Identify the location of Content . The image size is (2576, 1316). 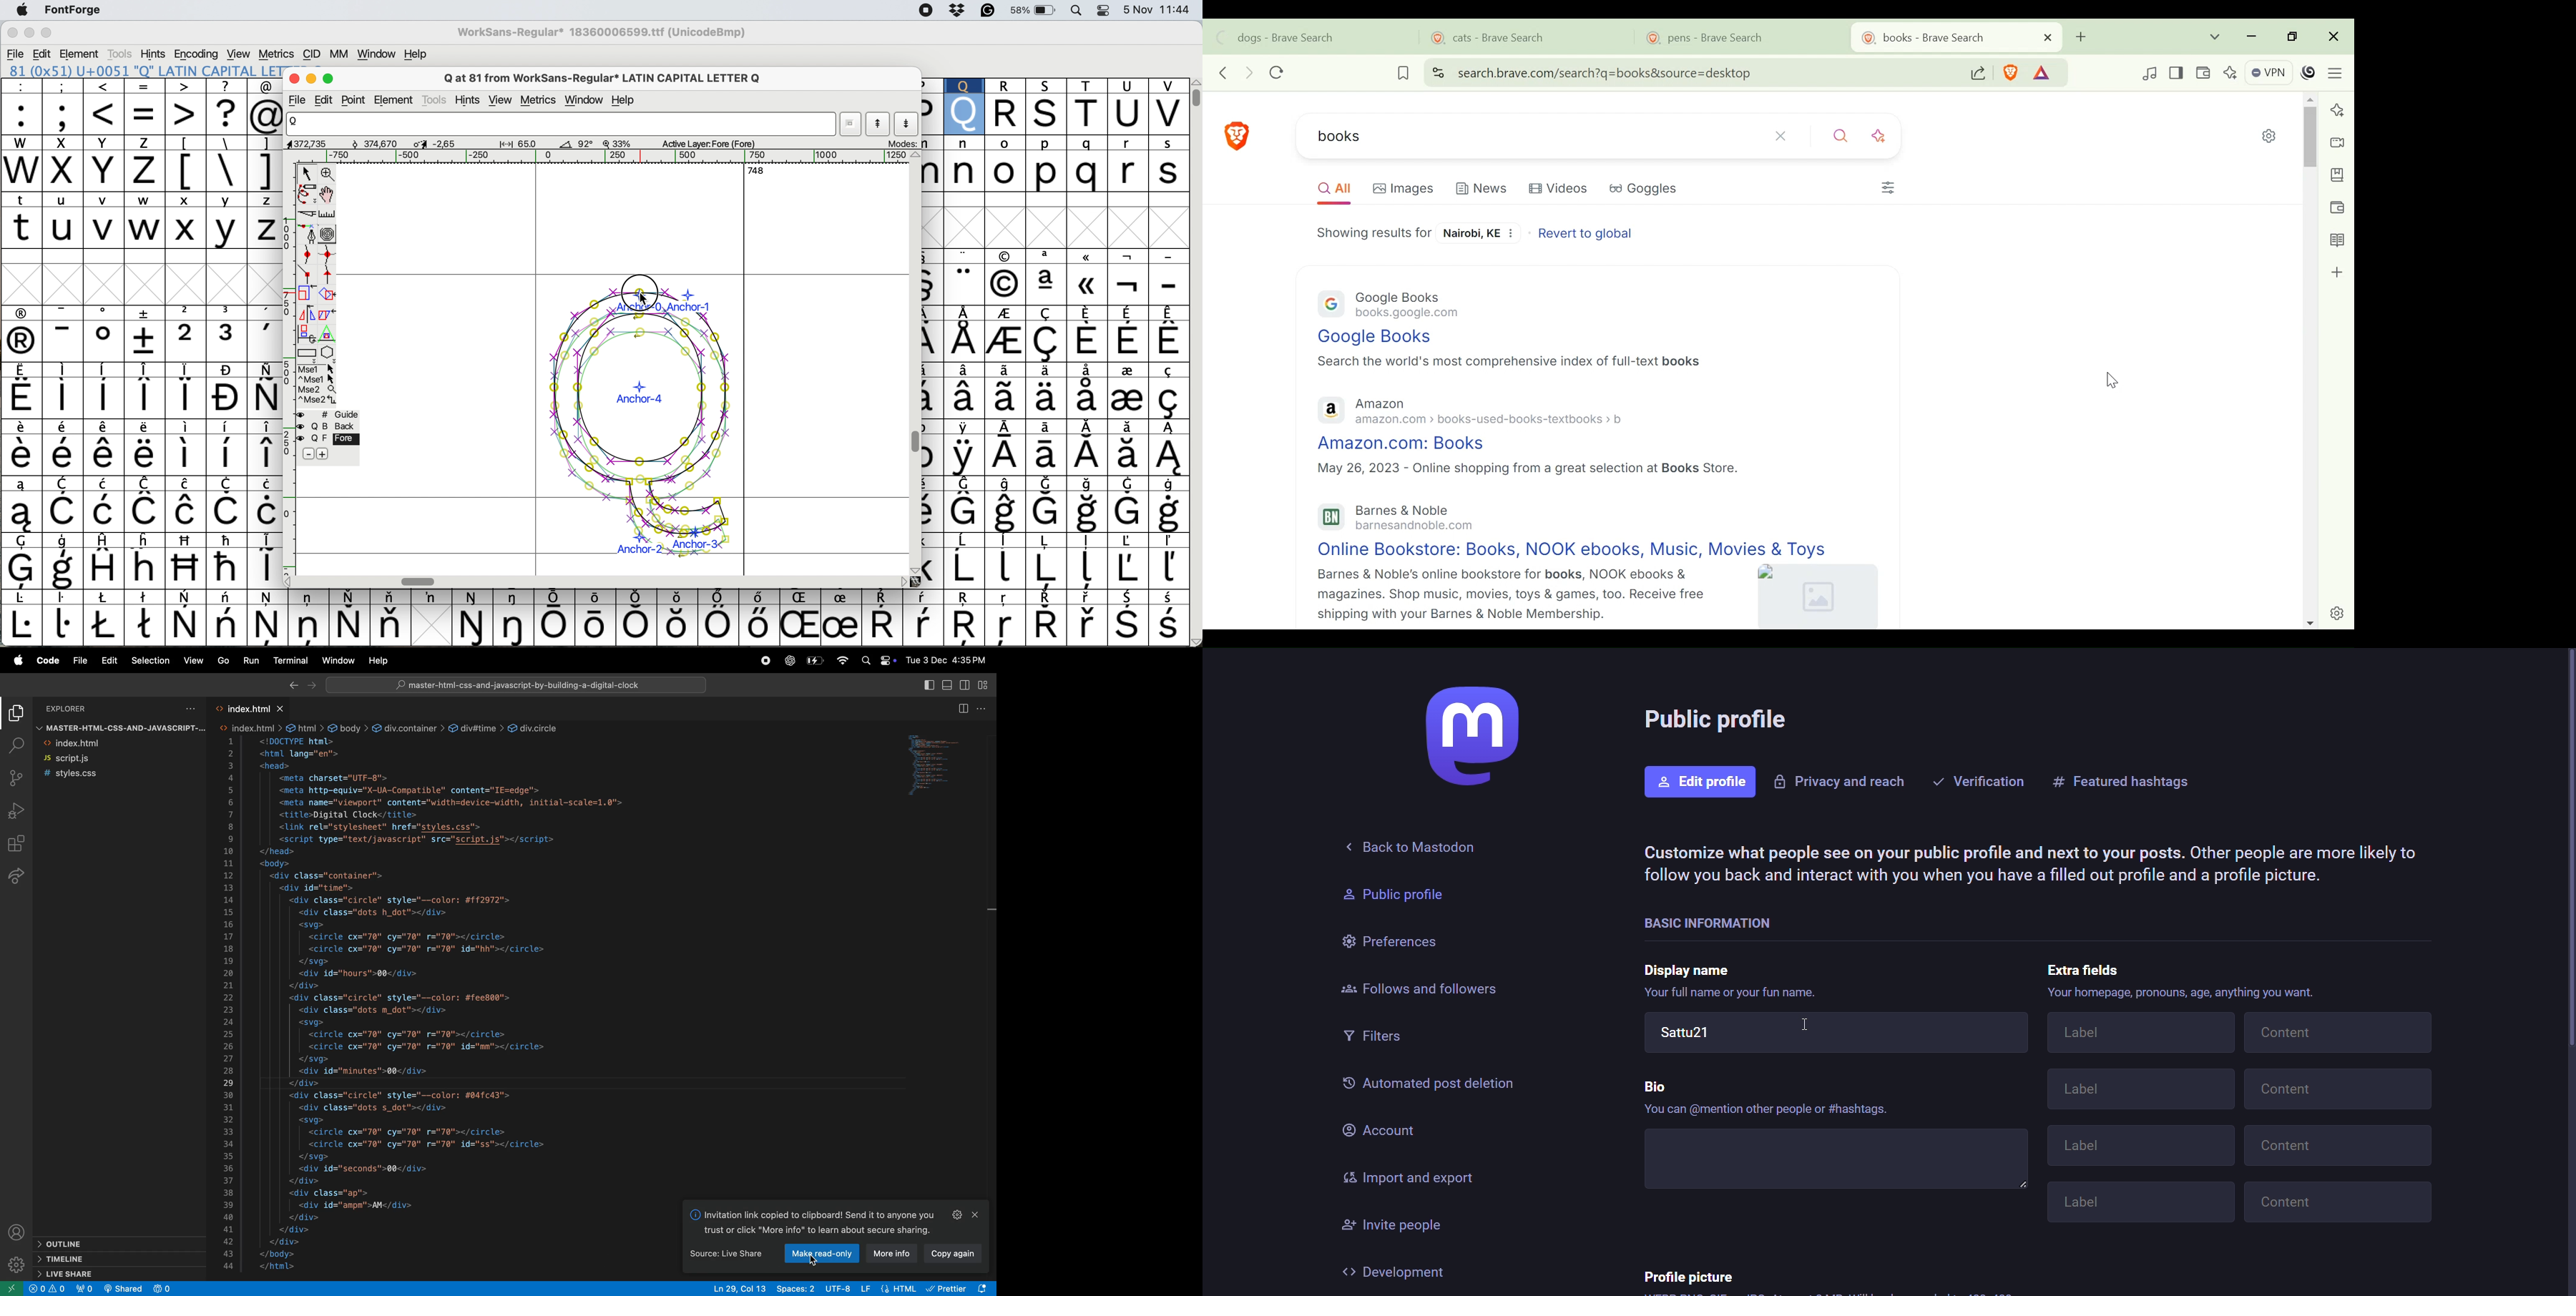
(2337, 1147).